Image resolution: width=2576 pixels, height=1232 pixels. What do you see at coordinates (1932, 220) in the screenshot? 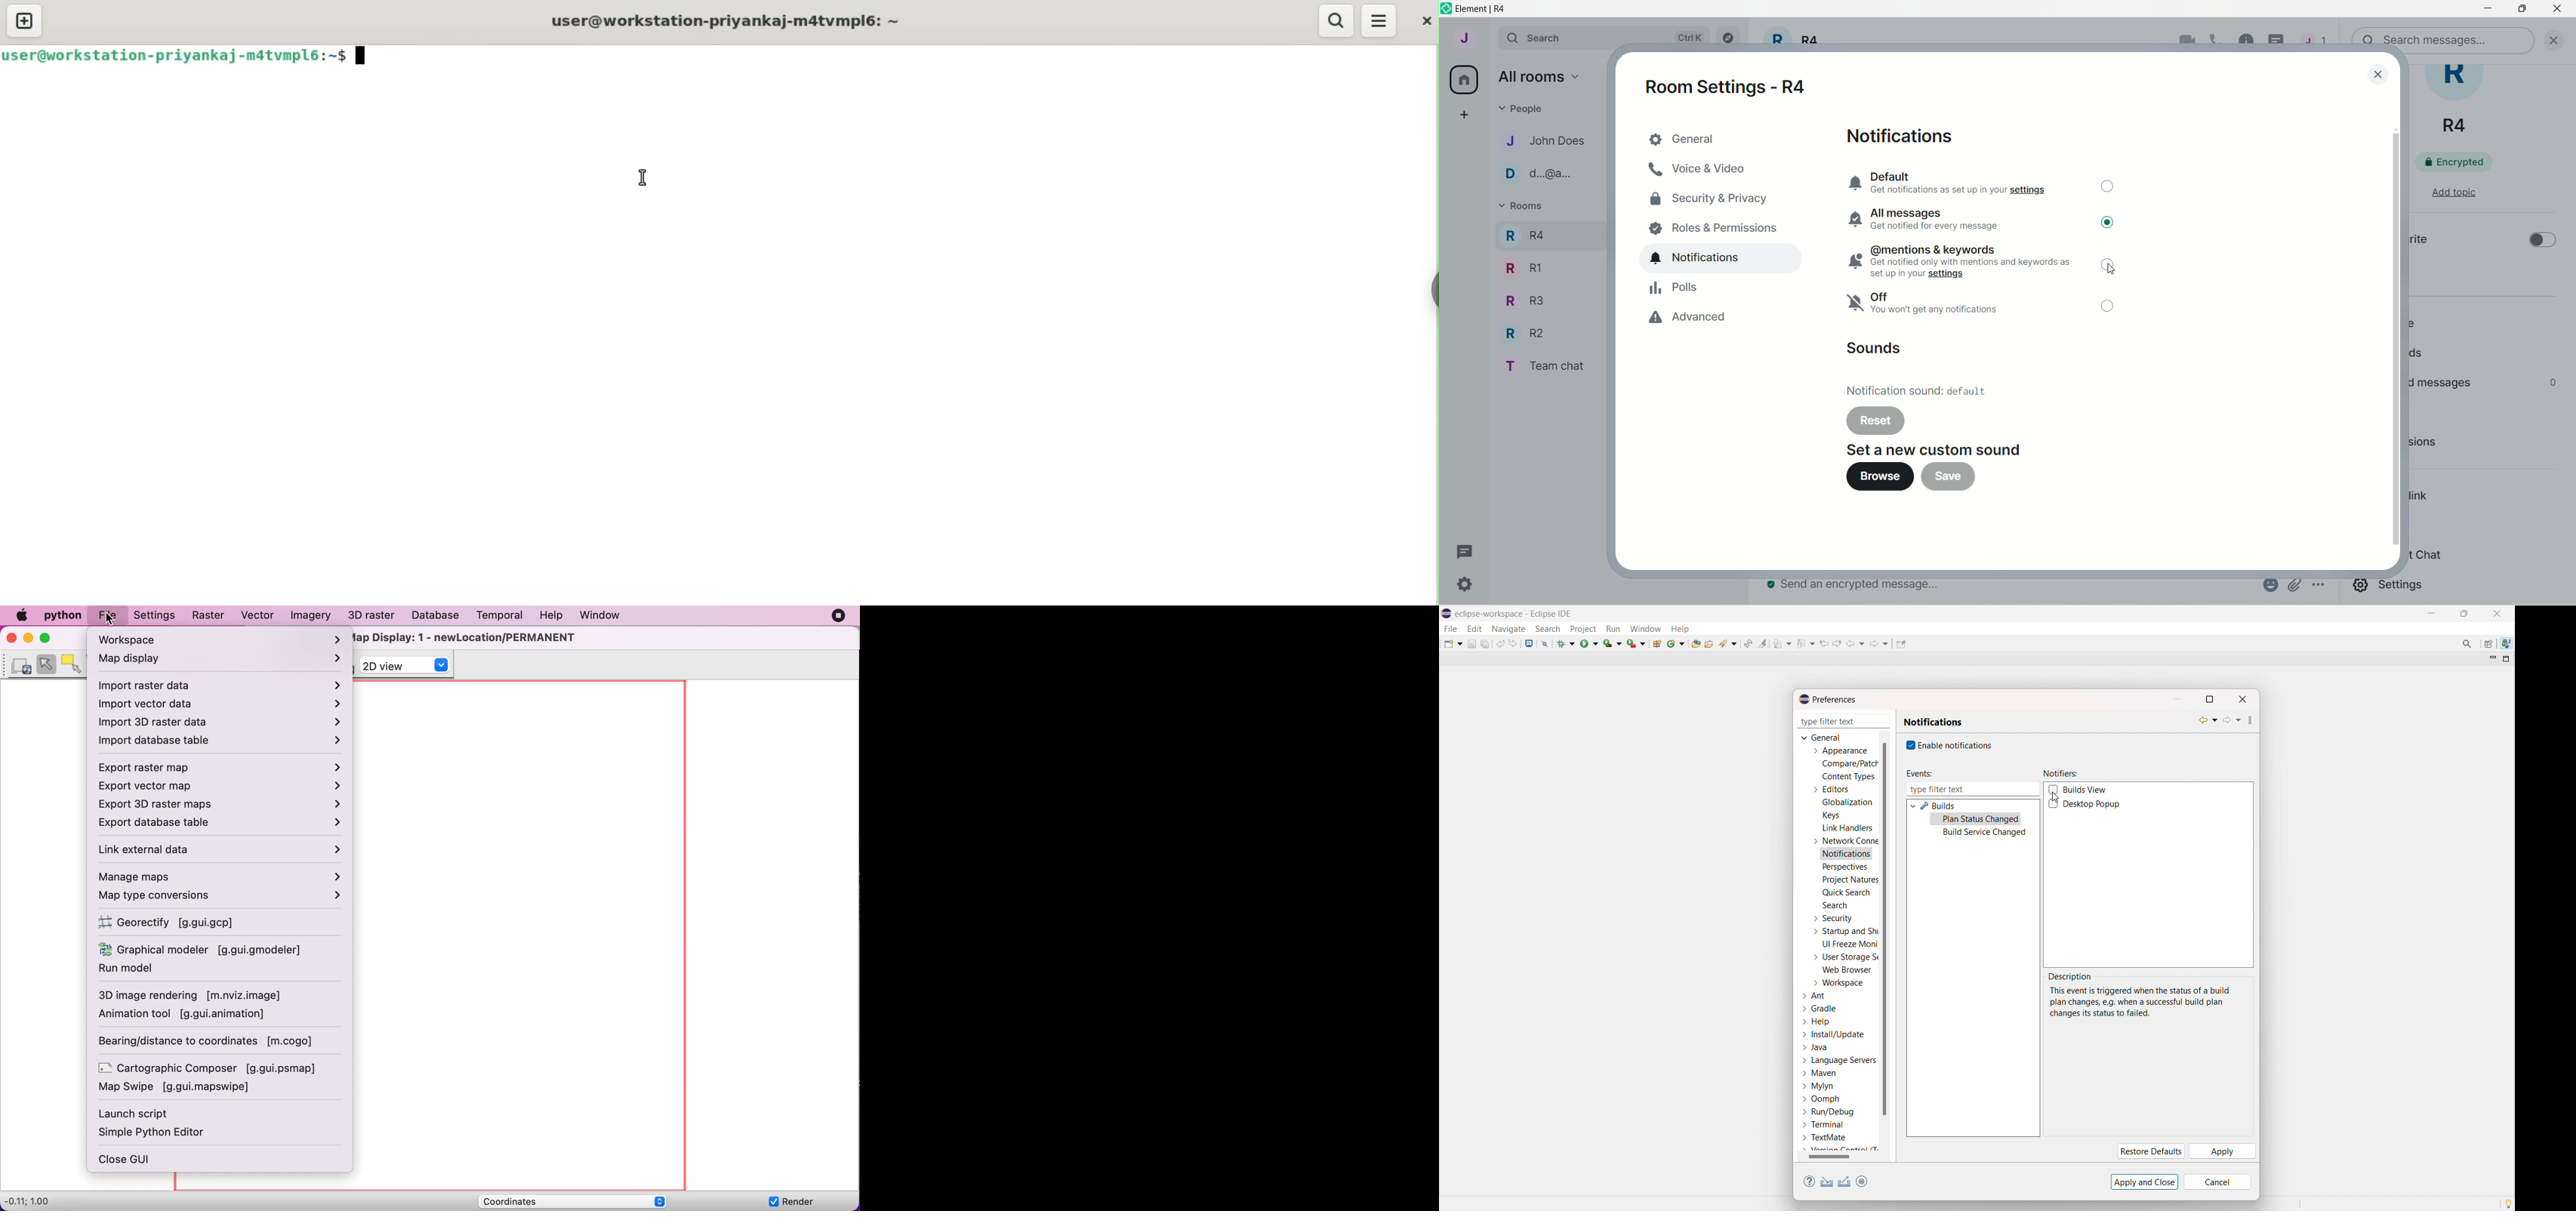
I see `fa All messages
Get notified for every message` at bounding box center [1932, 220].